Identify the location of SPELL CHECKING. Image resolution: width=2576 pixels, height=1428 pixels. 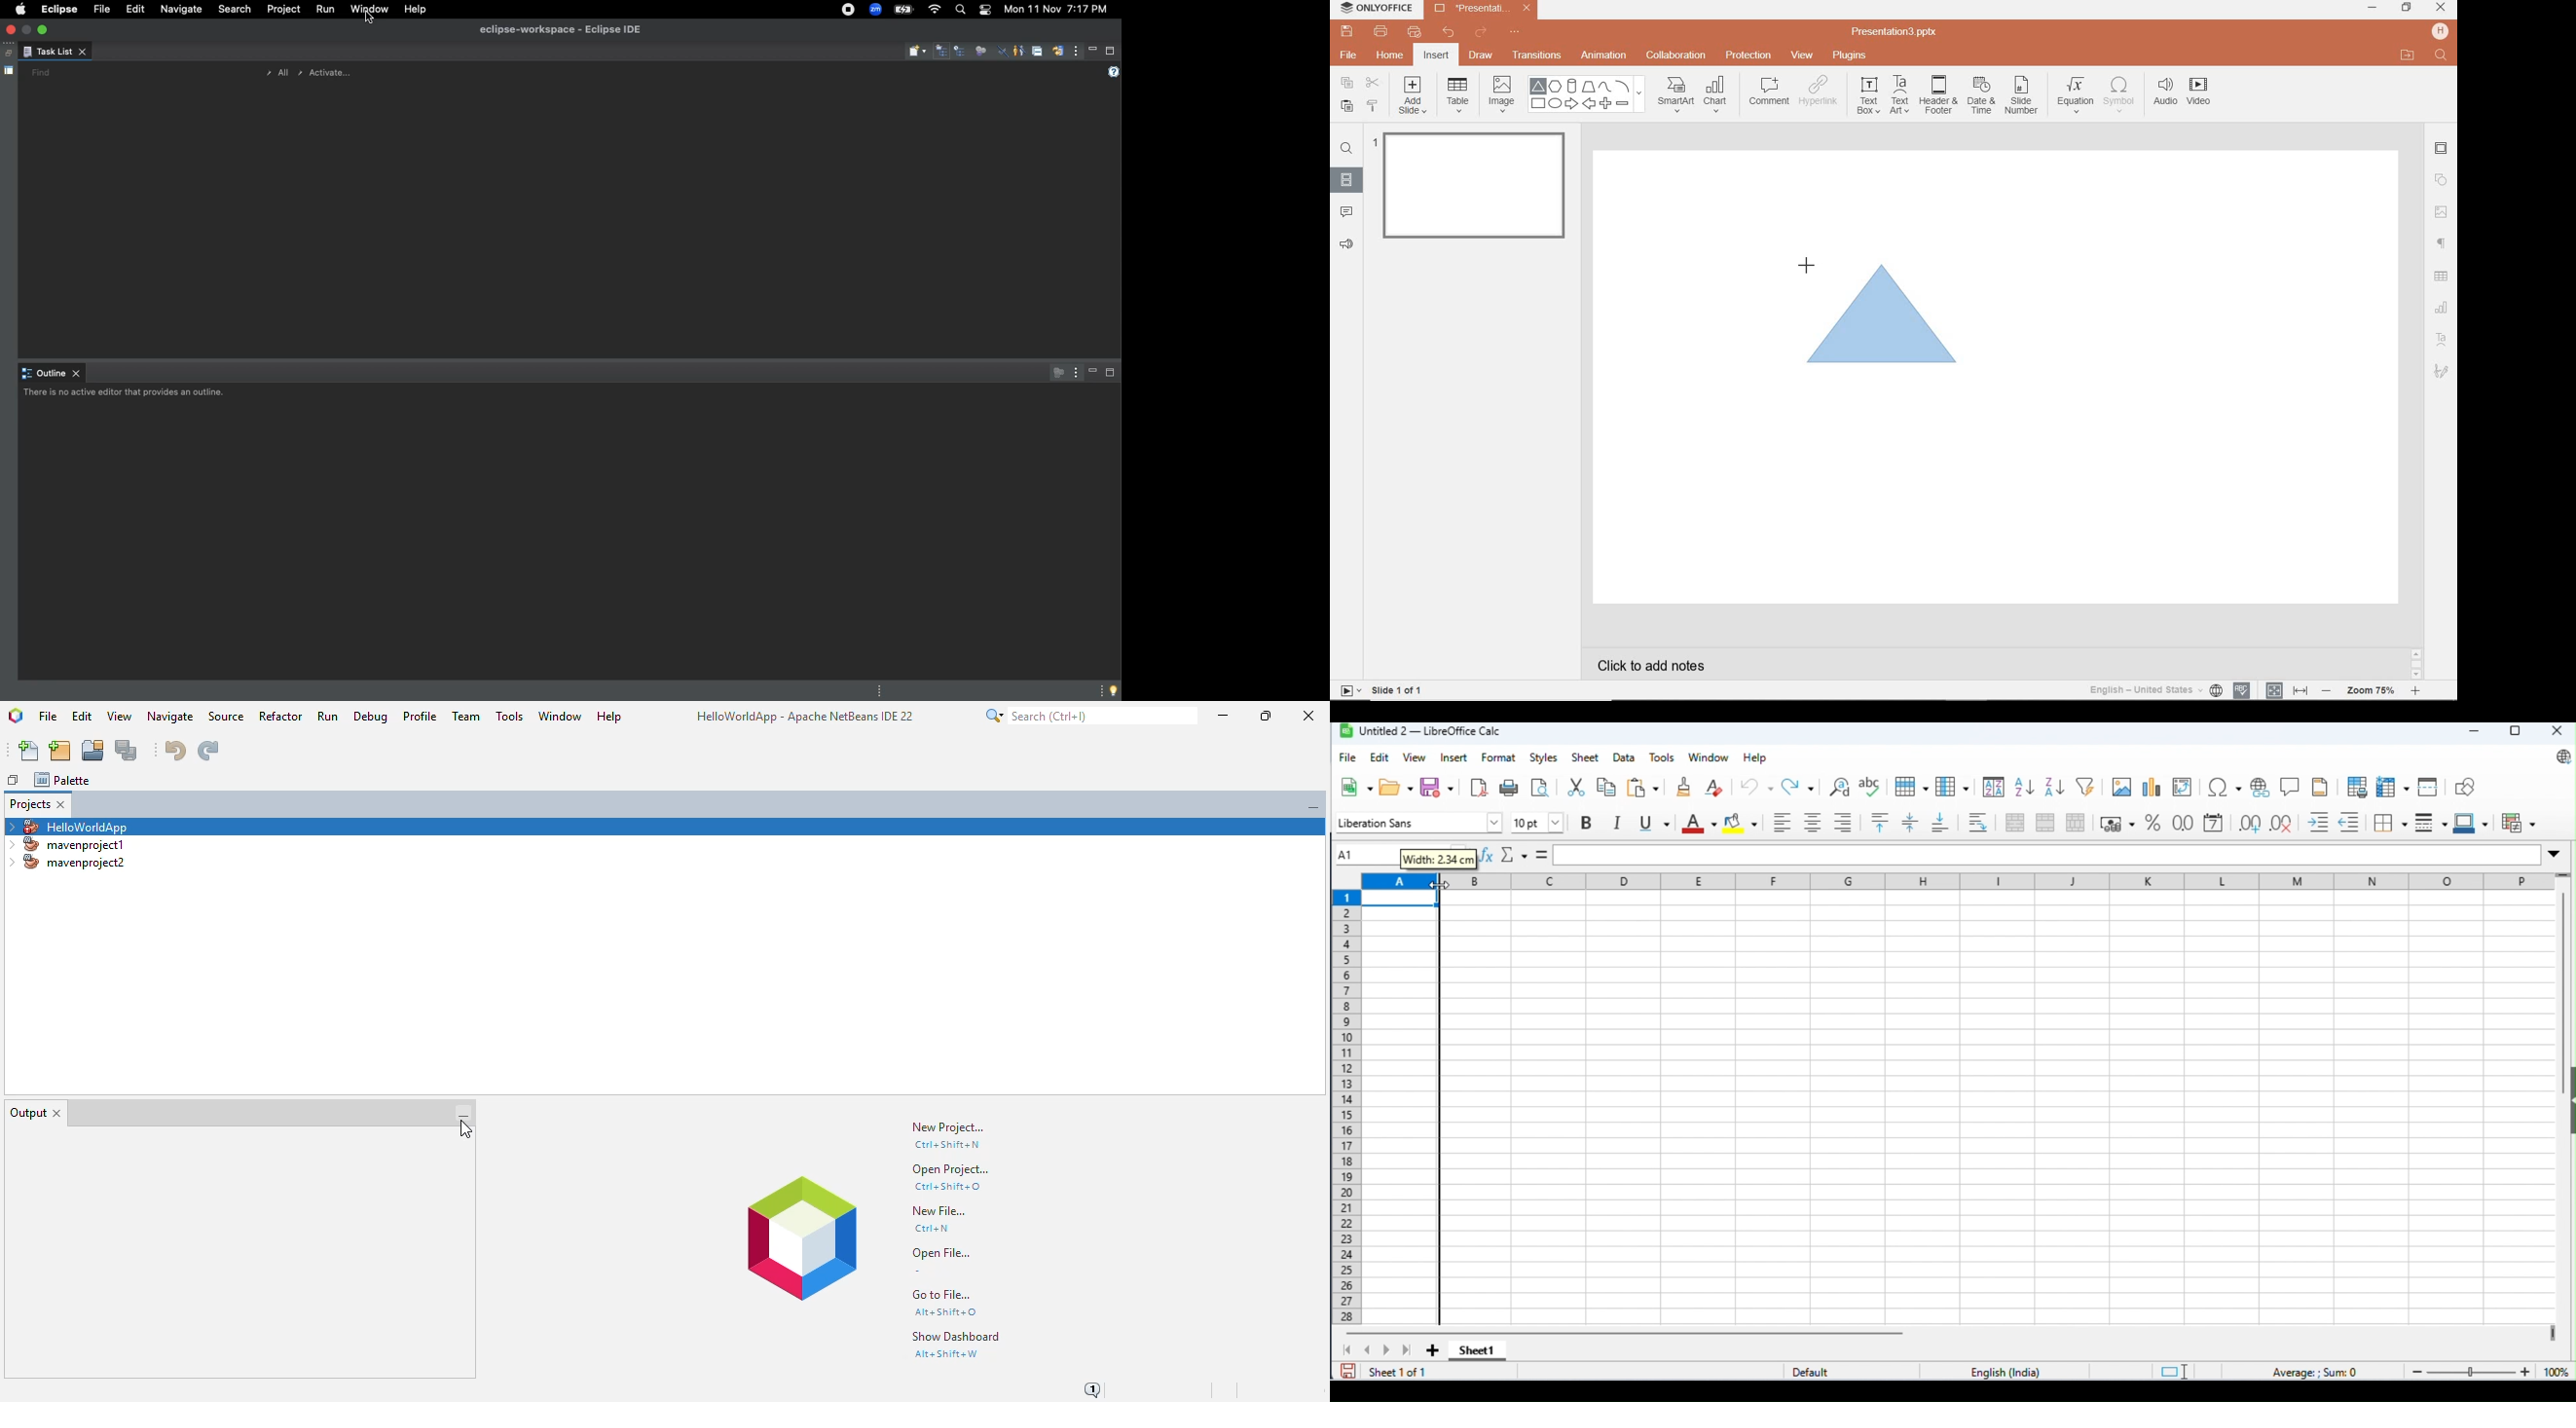
(2246, 688).